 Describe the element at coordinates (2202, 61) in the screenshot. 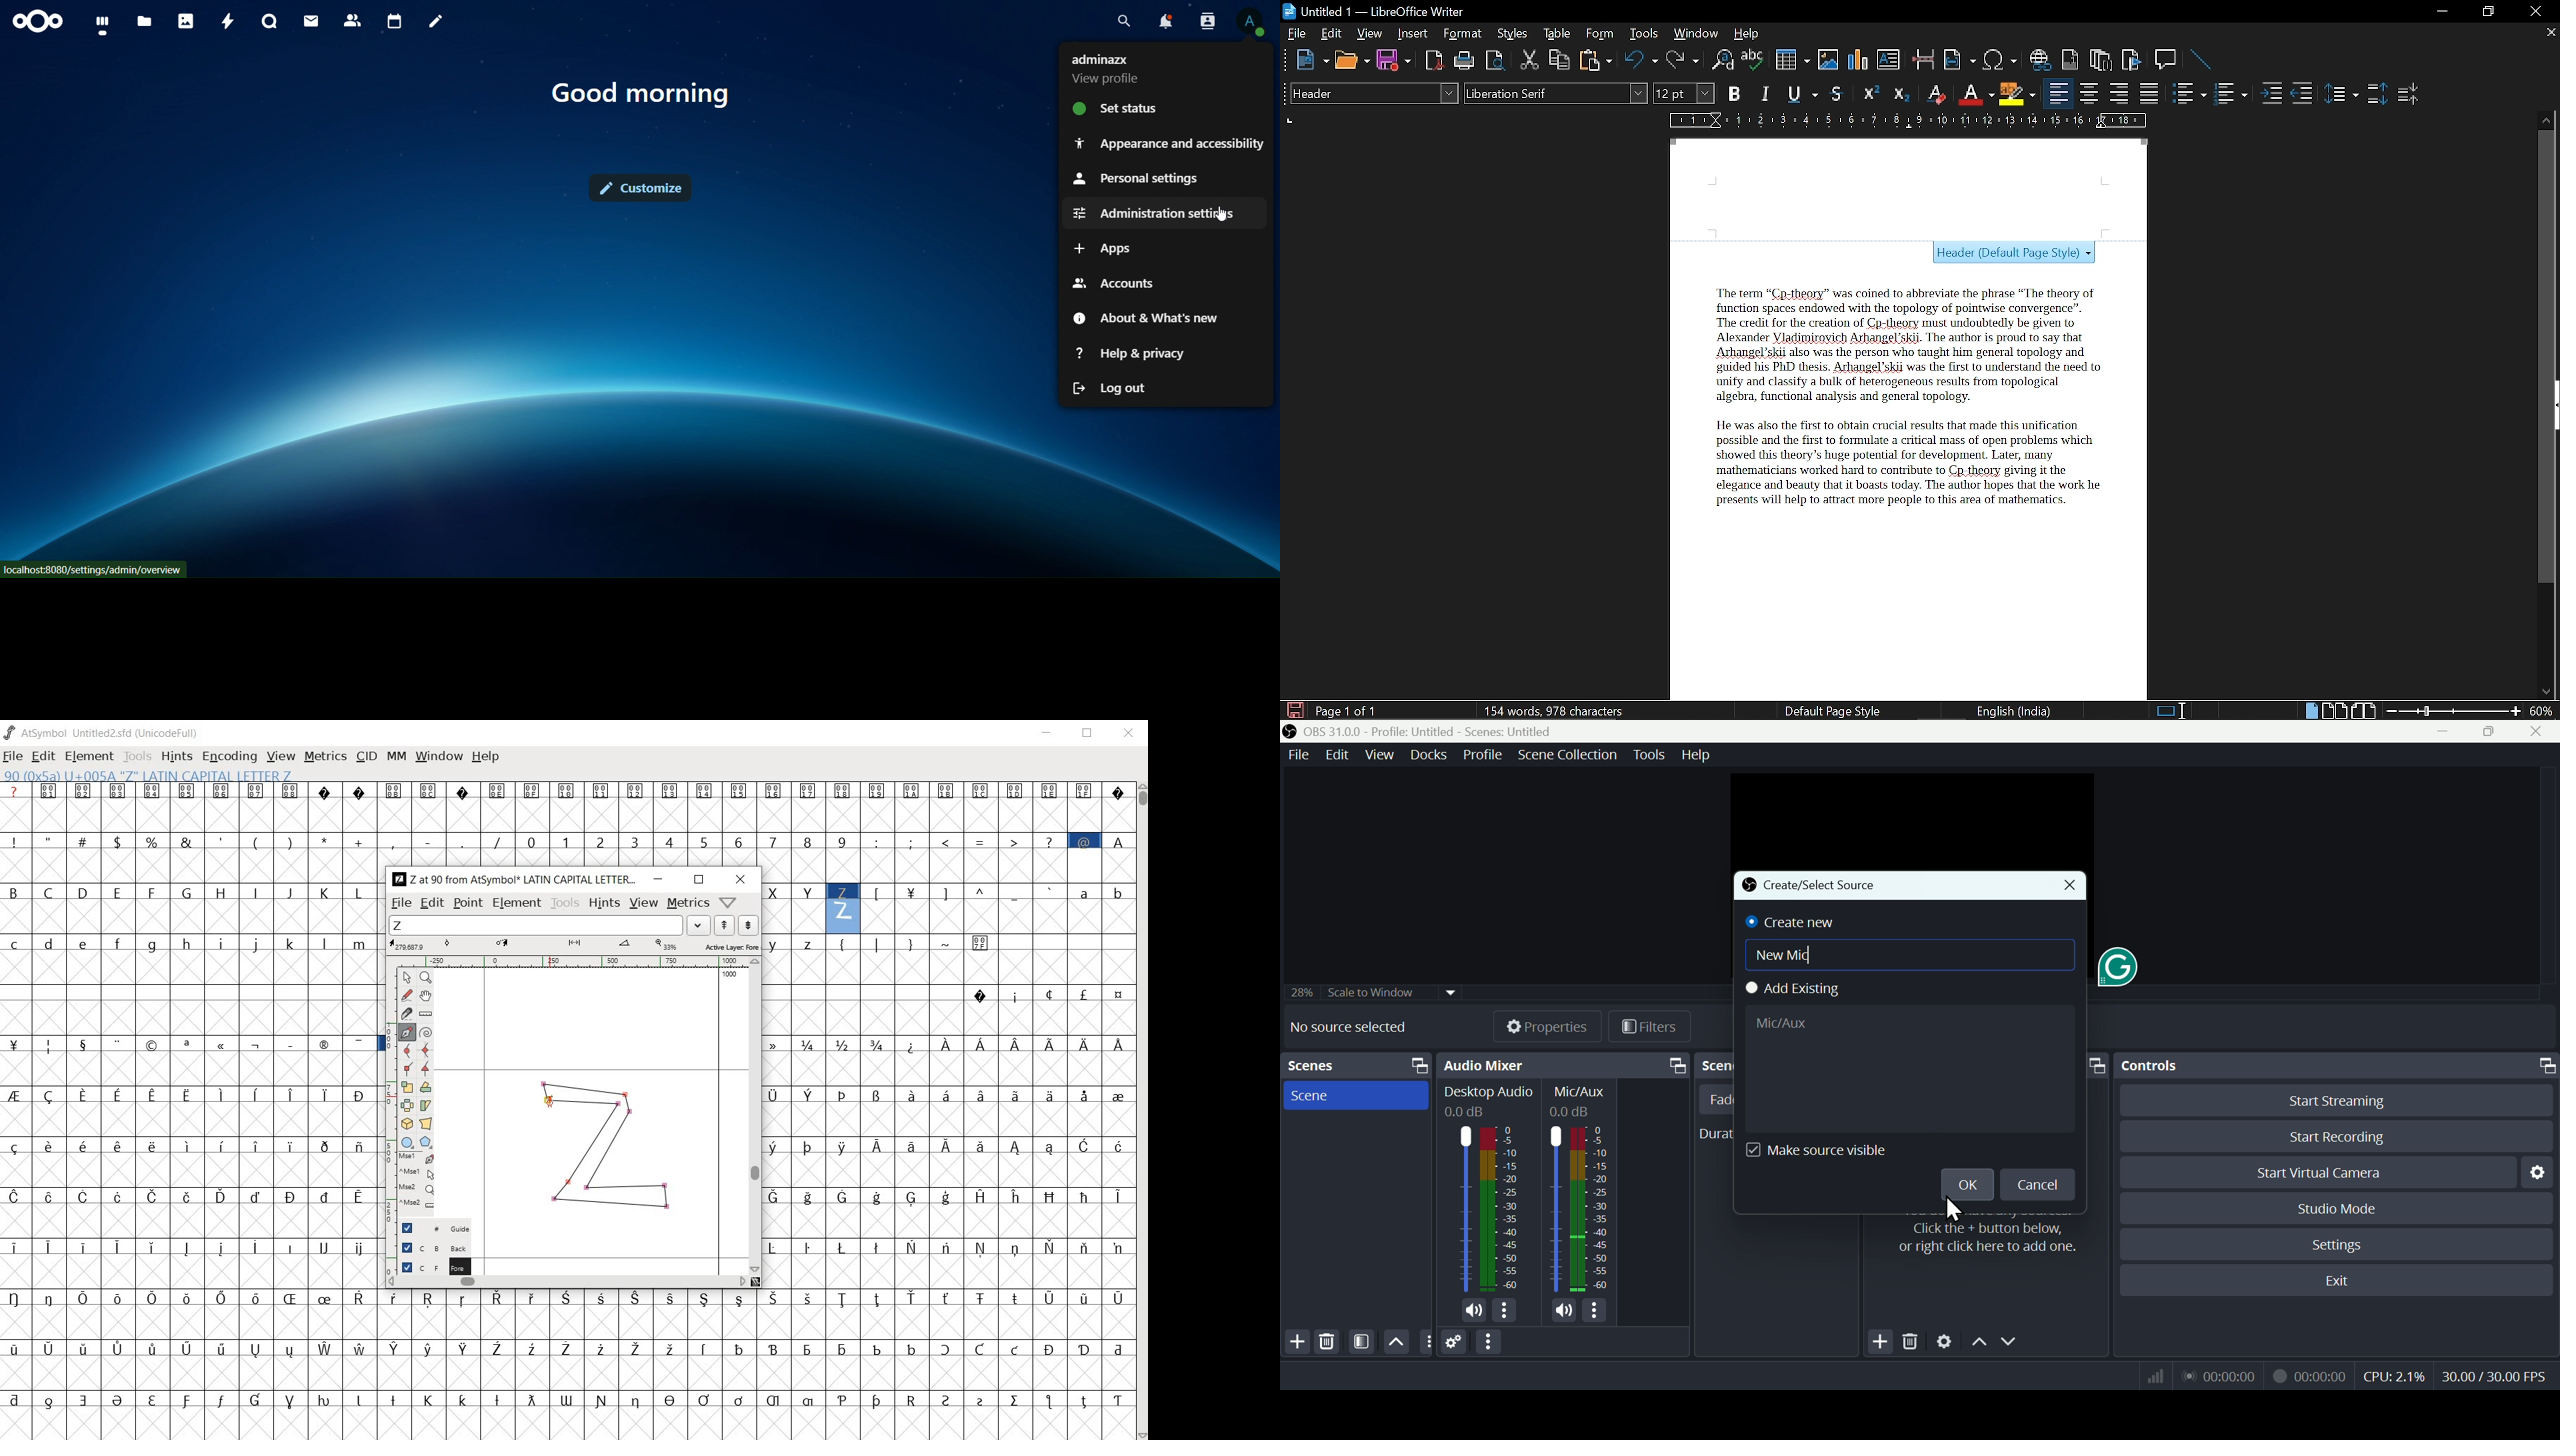

I see `Line` at that location.